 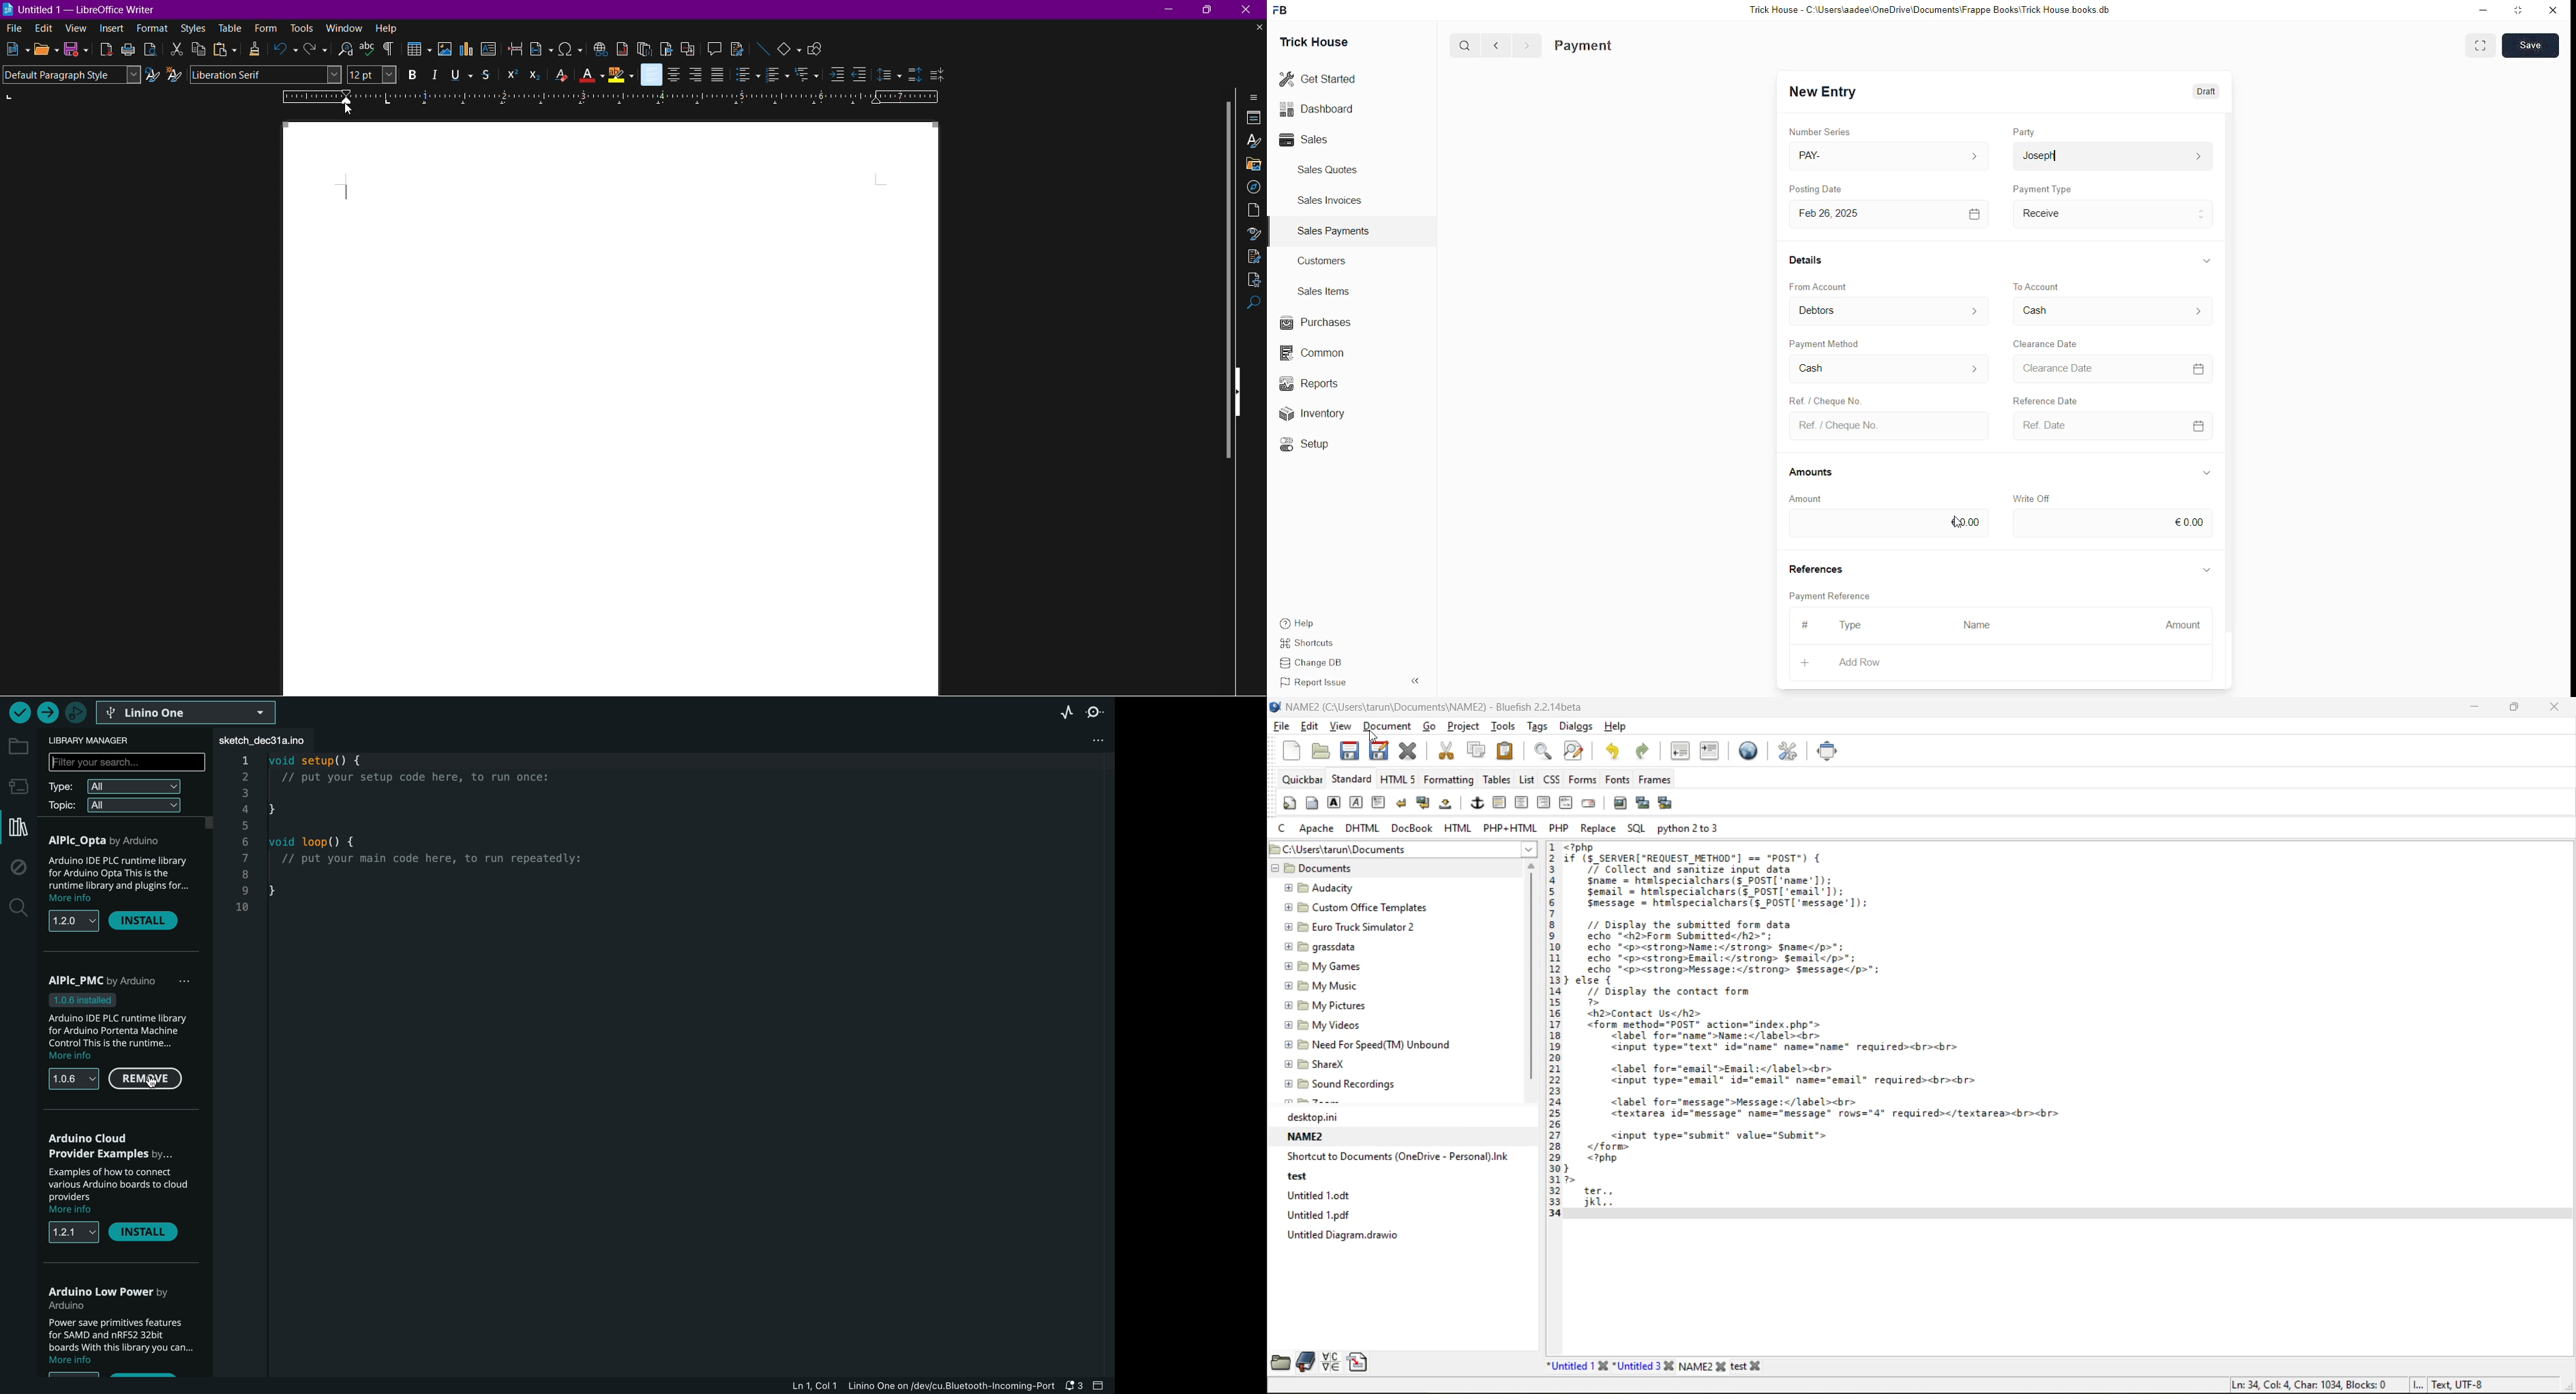 What do you see at coordinates (2481, 48) in the screenshot?
I see `Toggle between form and full width` at bounding box center [2481, 48].